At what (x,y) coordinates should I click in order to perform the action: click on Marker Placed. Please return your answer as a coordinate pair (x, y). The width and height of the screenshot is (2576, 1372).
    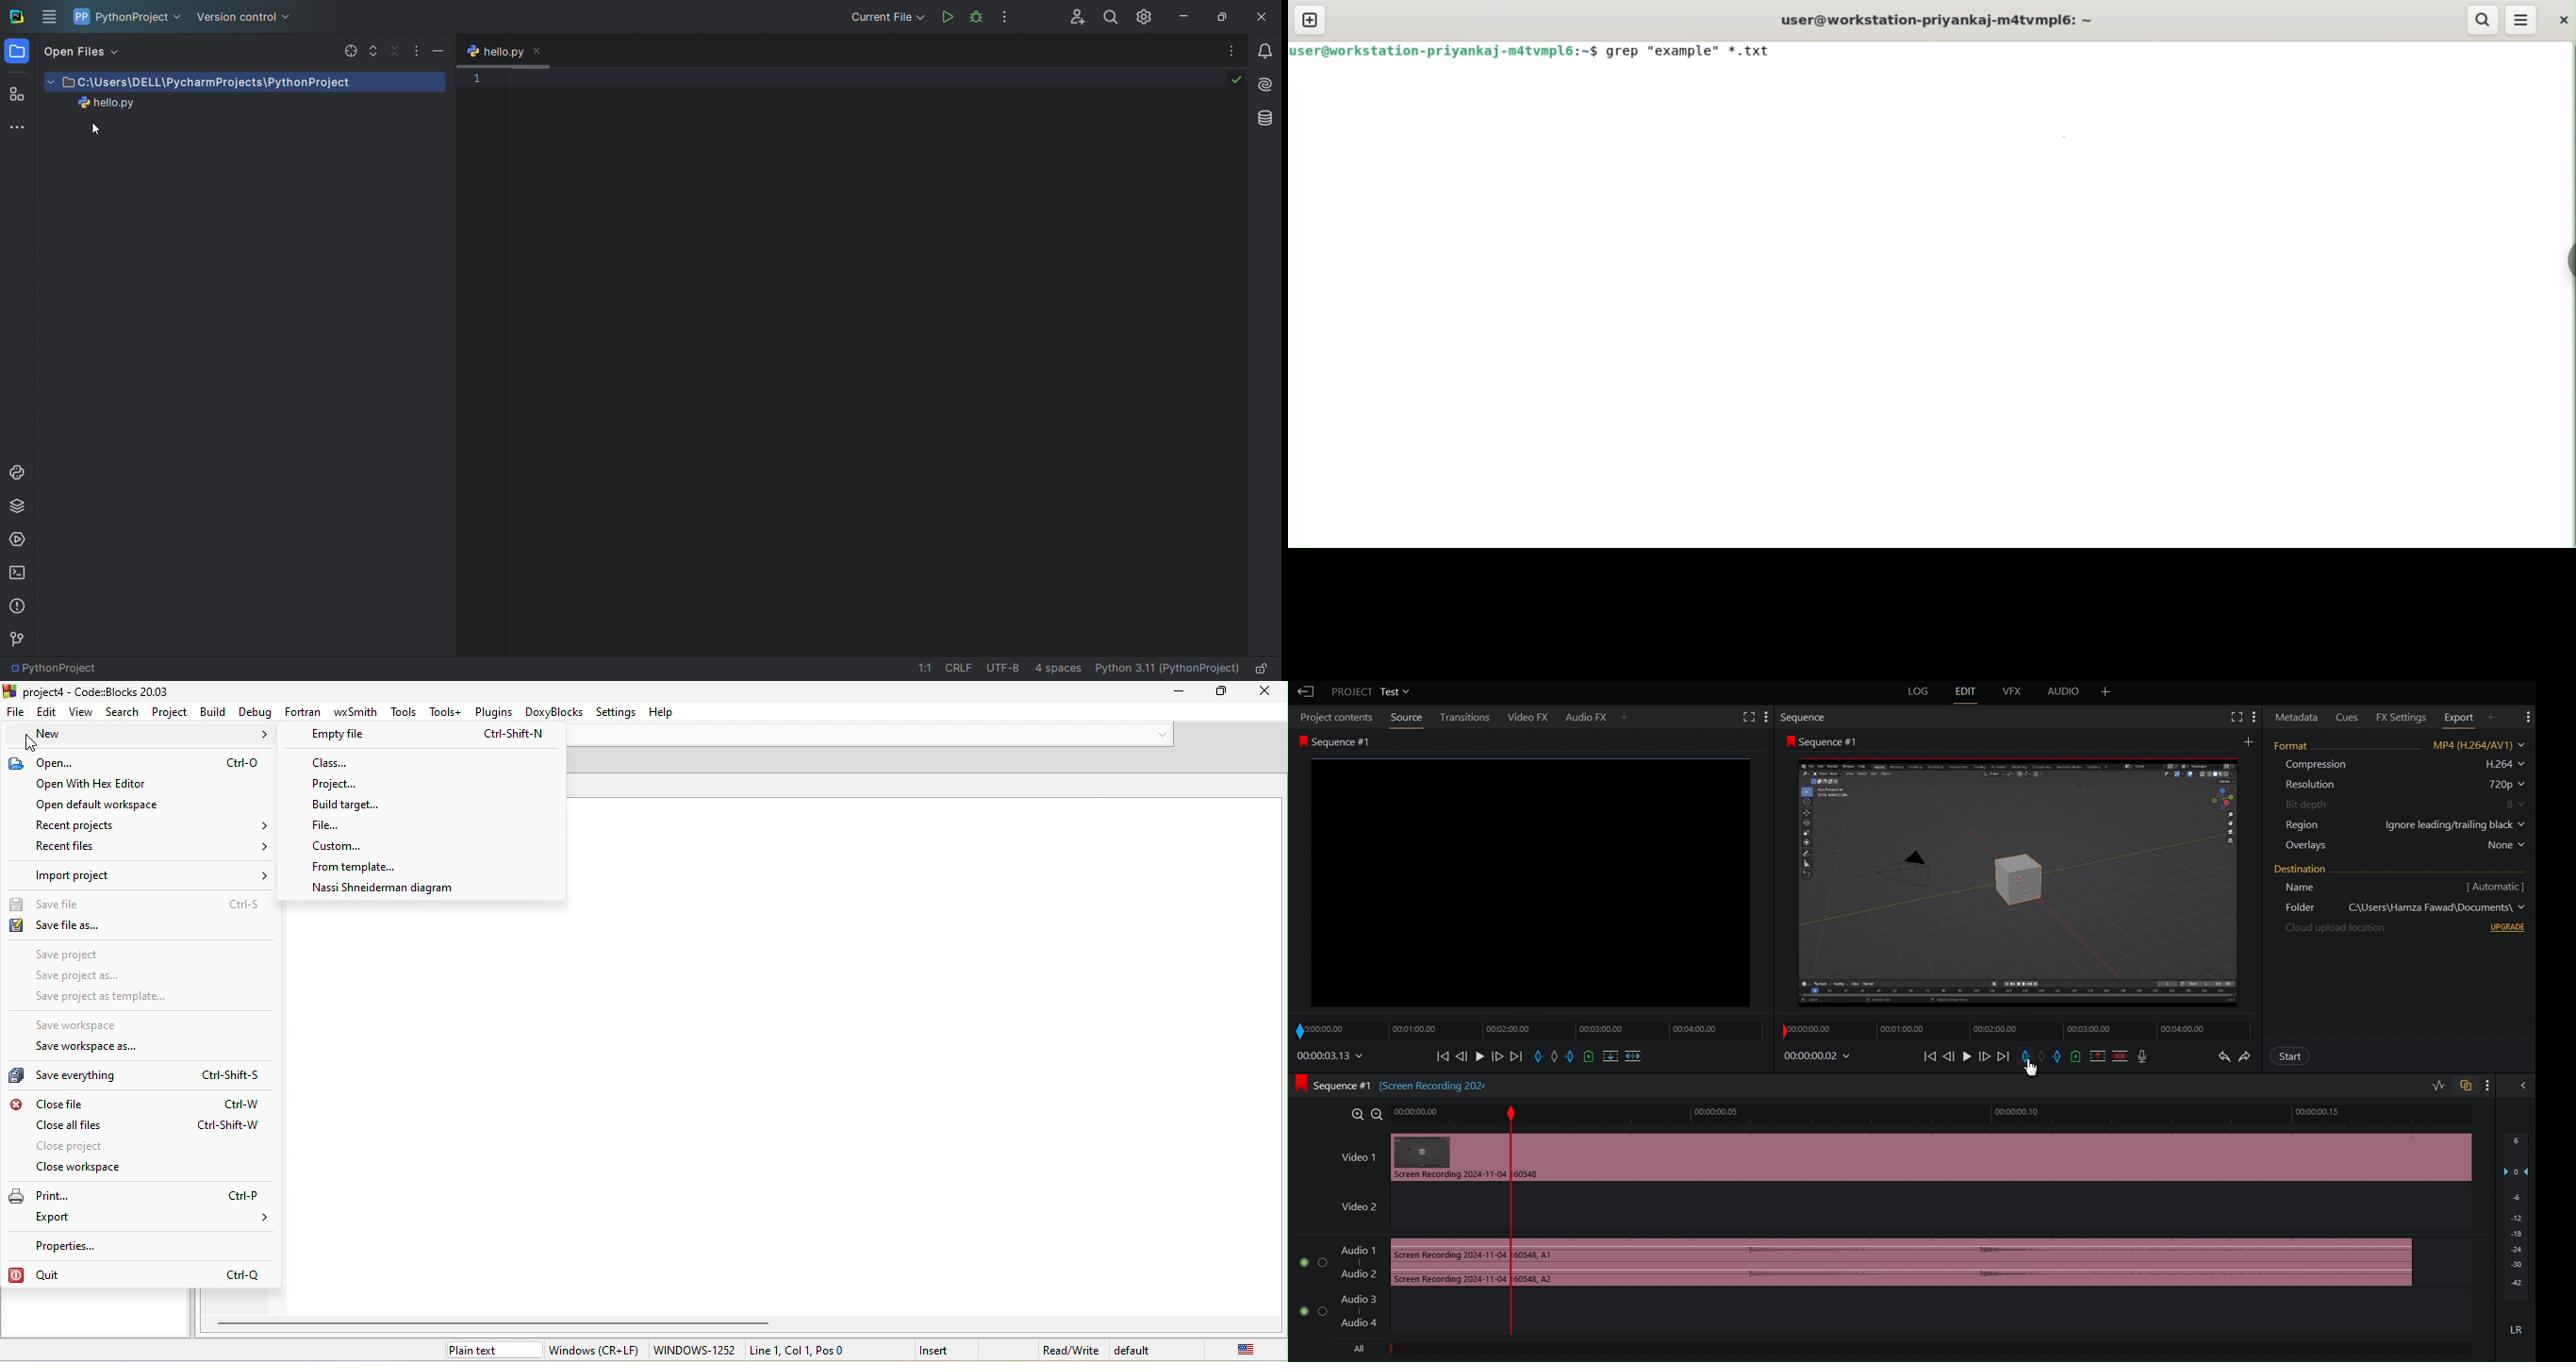
    Looking at the image, I should click on (1511, 1215).